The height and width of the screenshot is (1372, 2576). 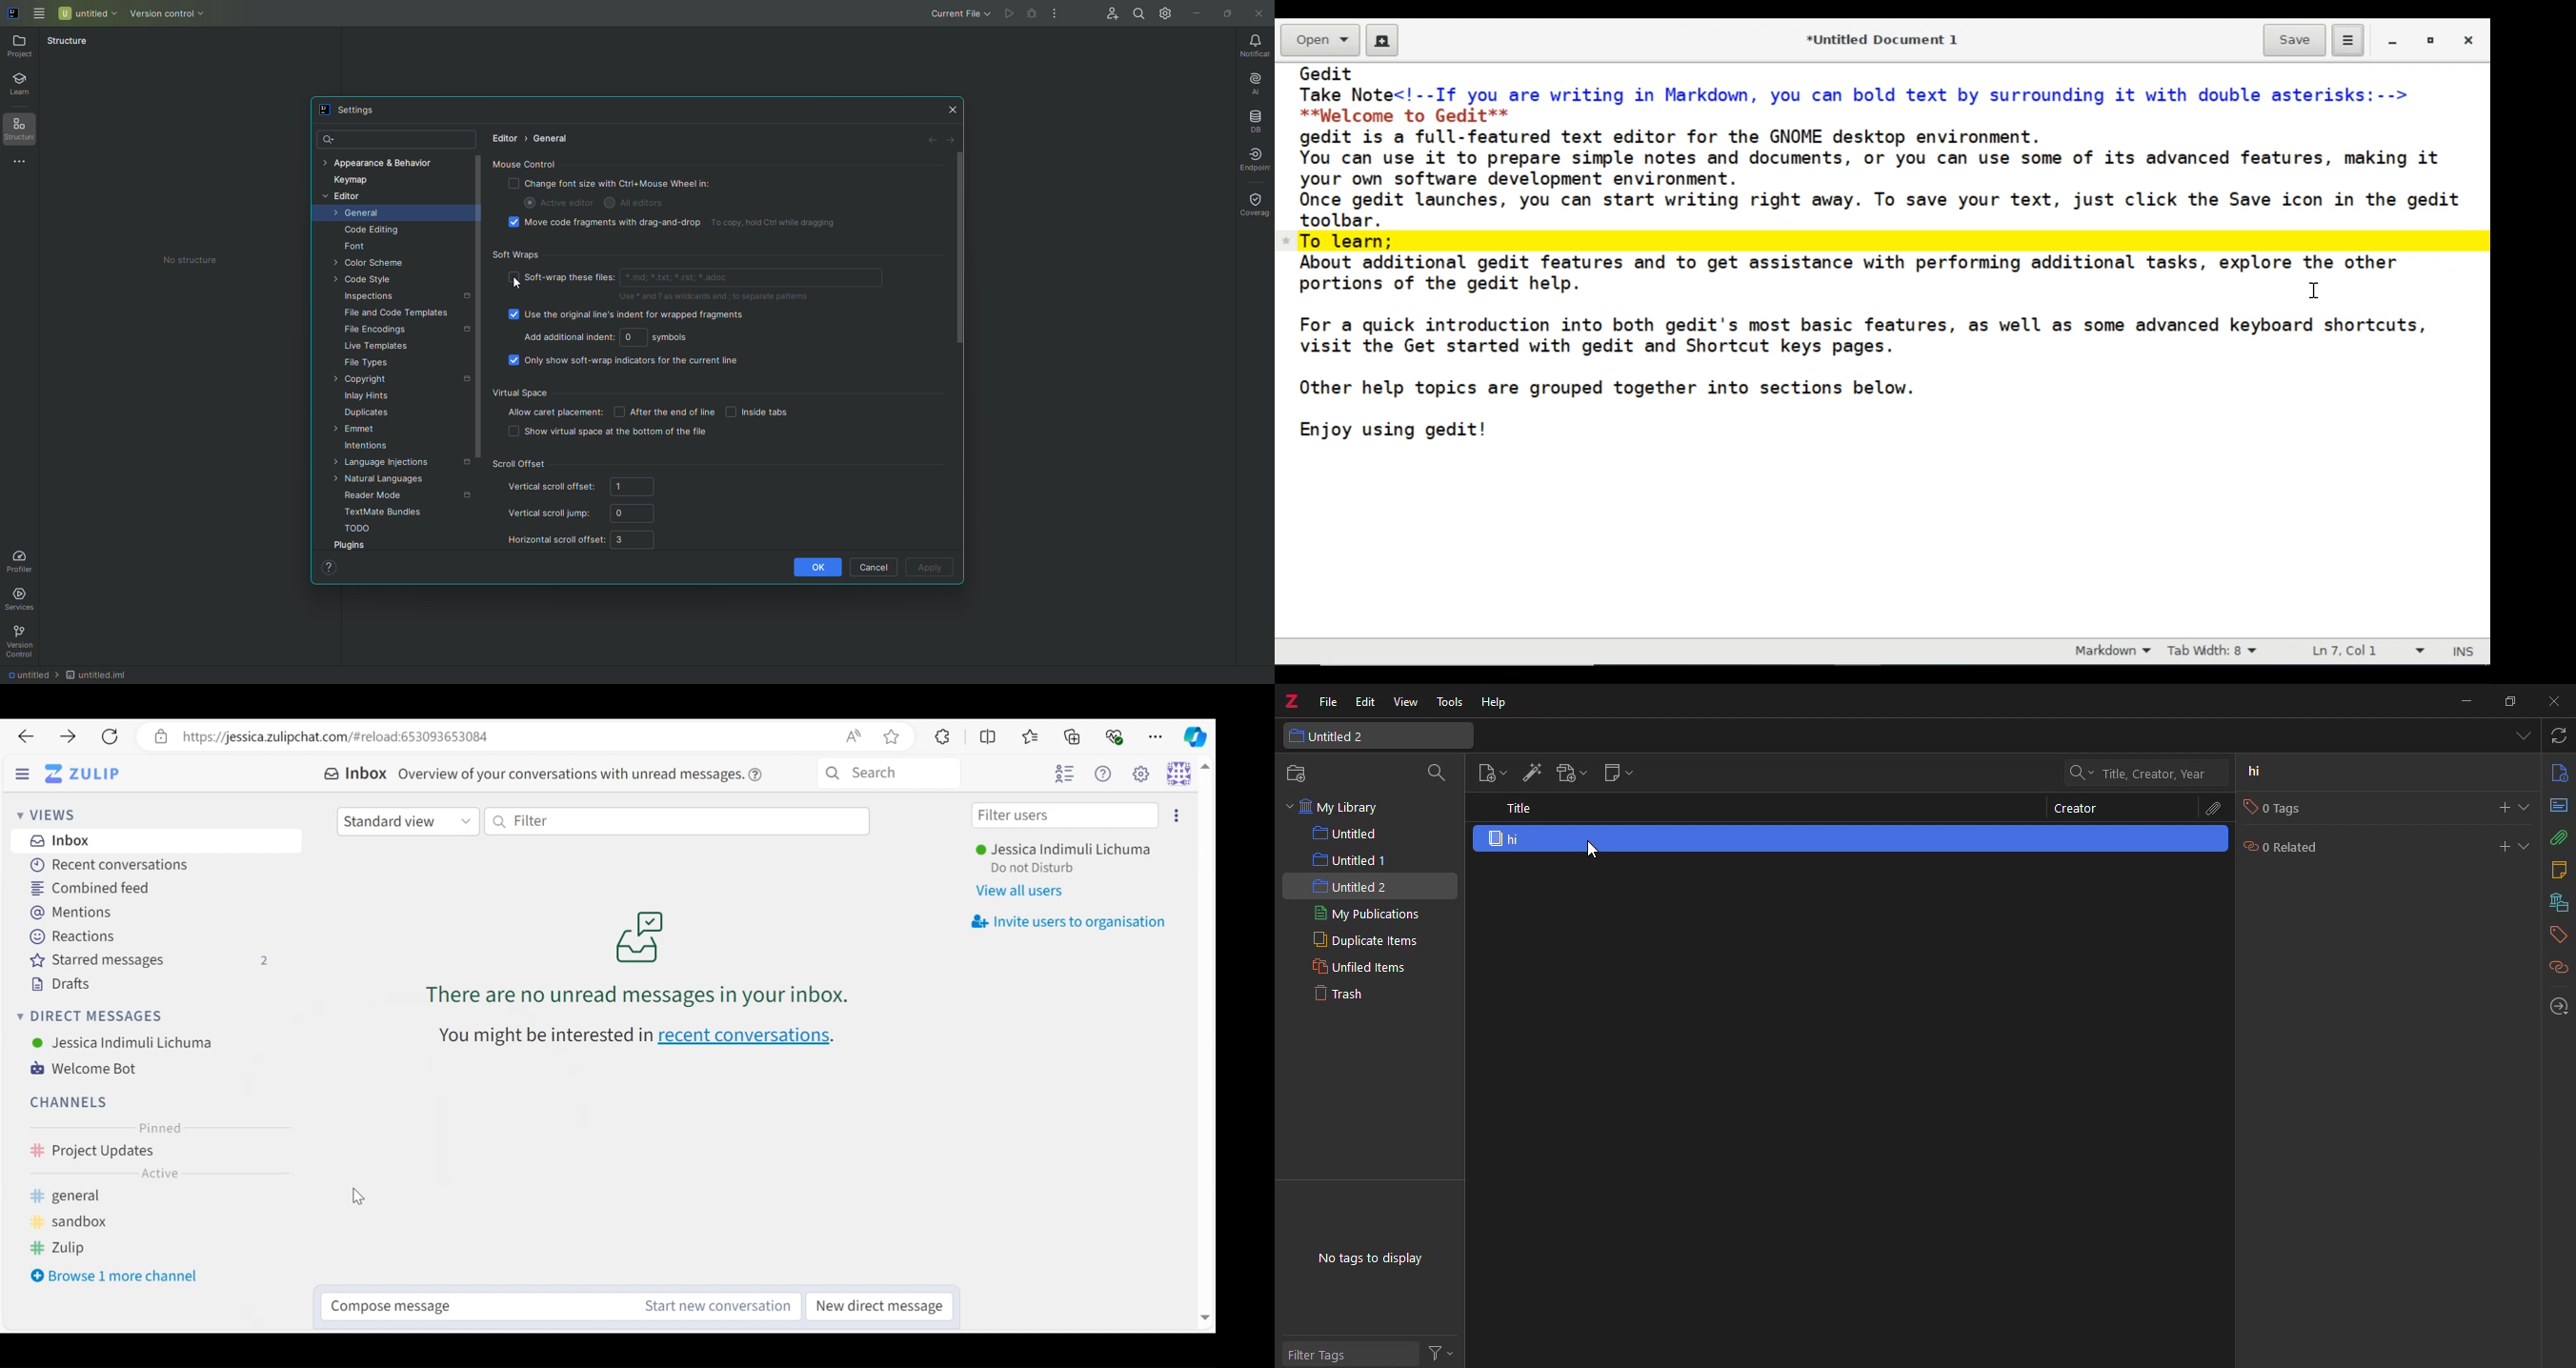 I want to click on abstract, so click(x=2557, y=805).